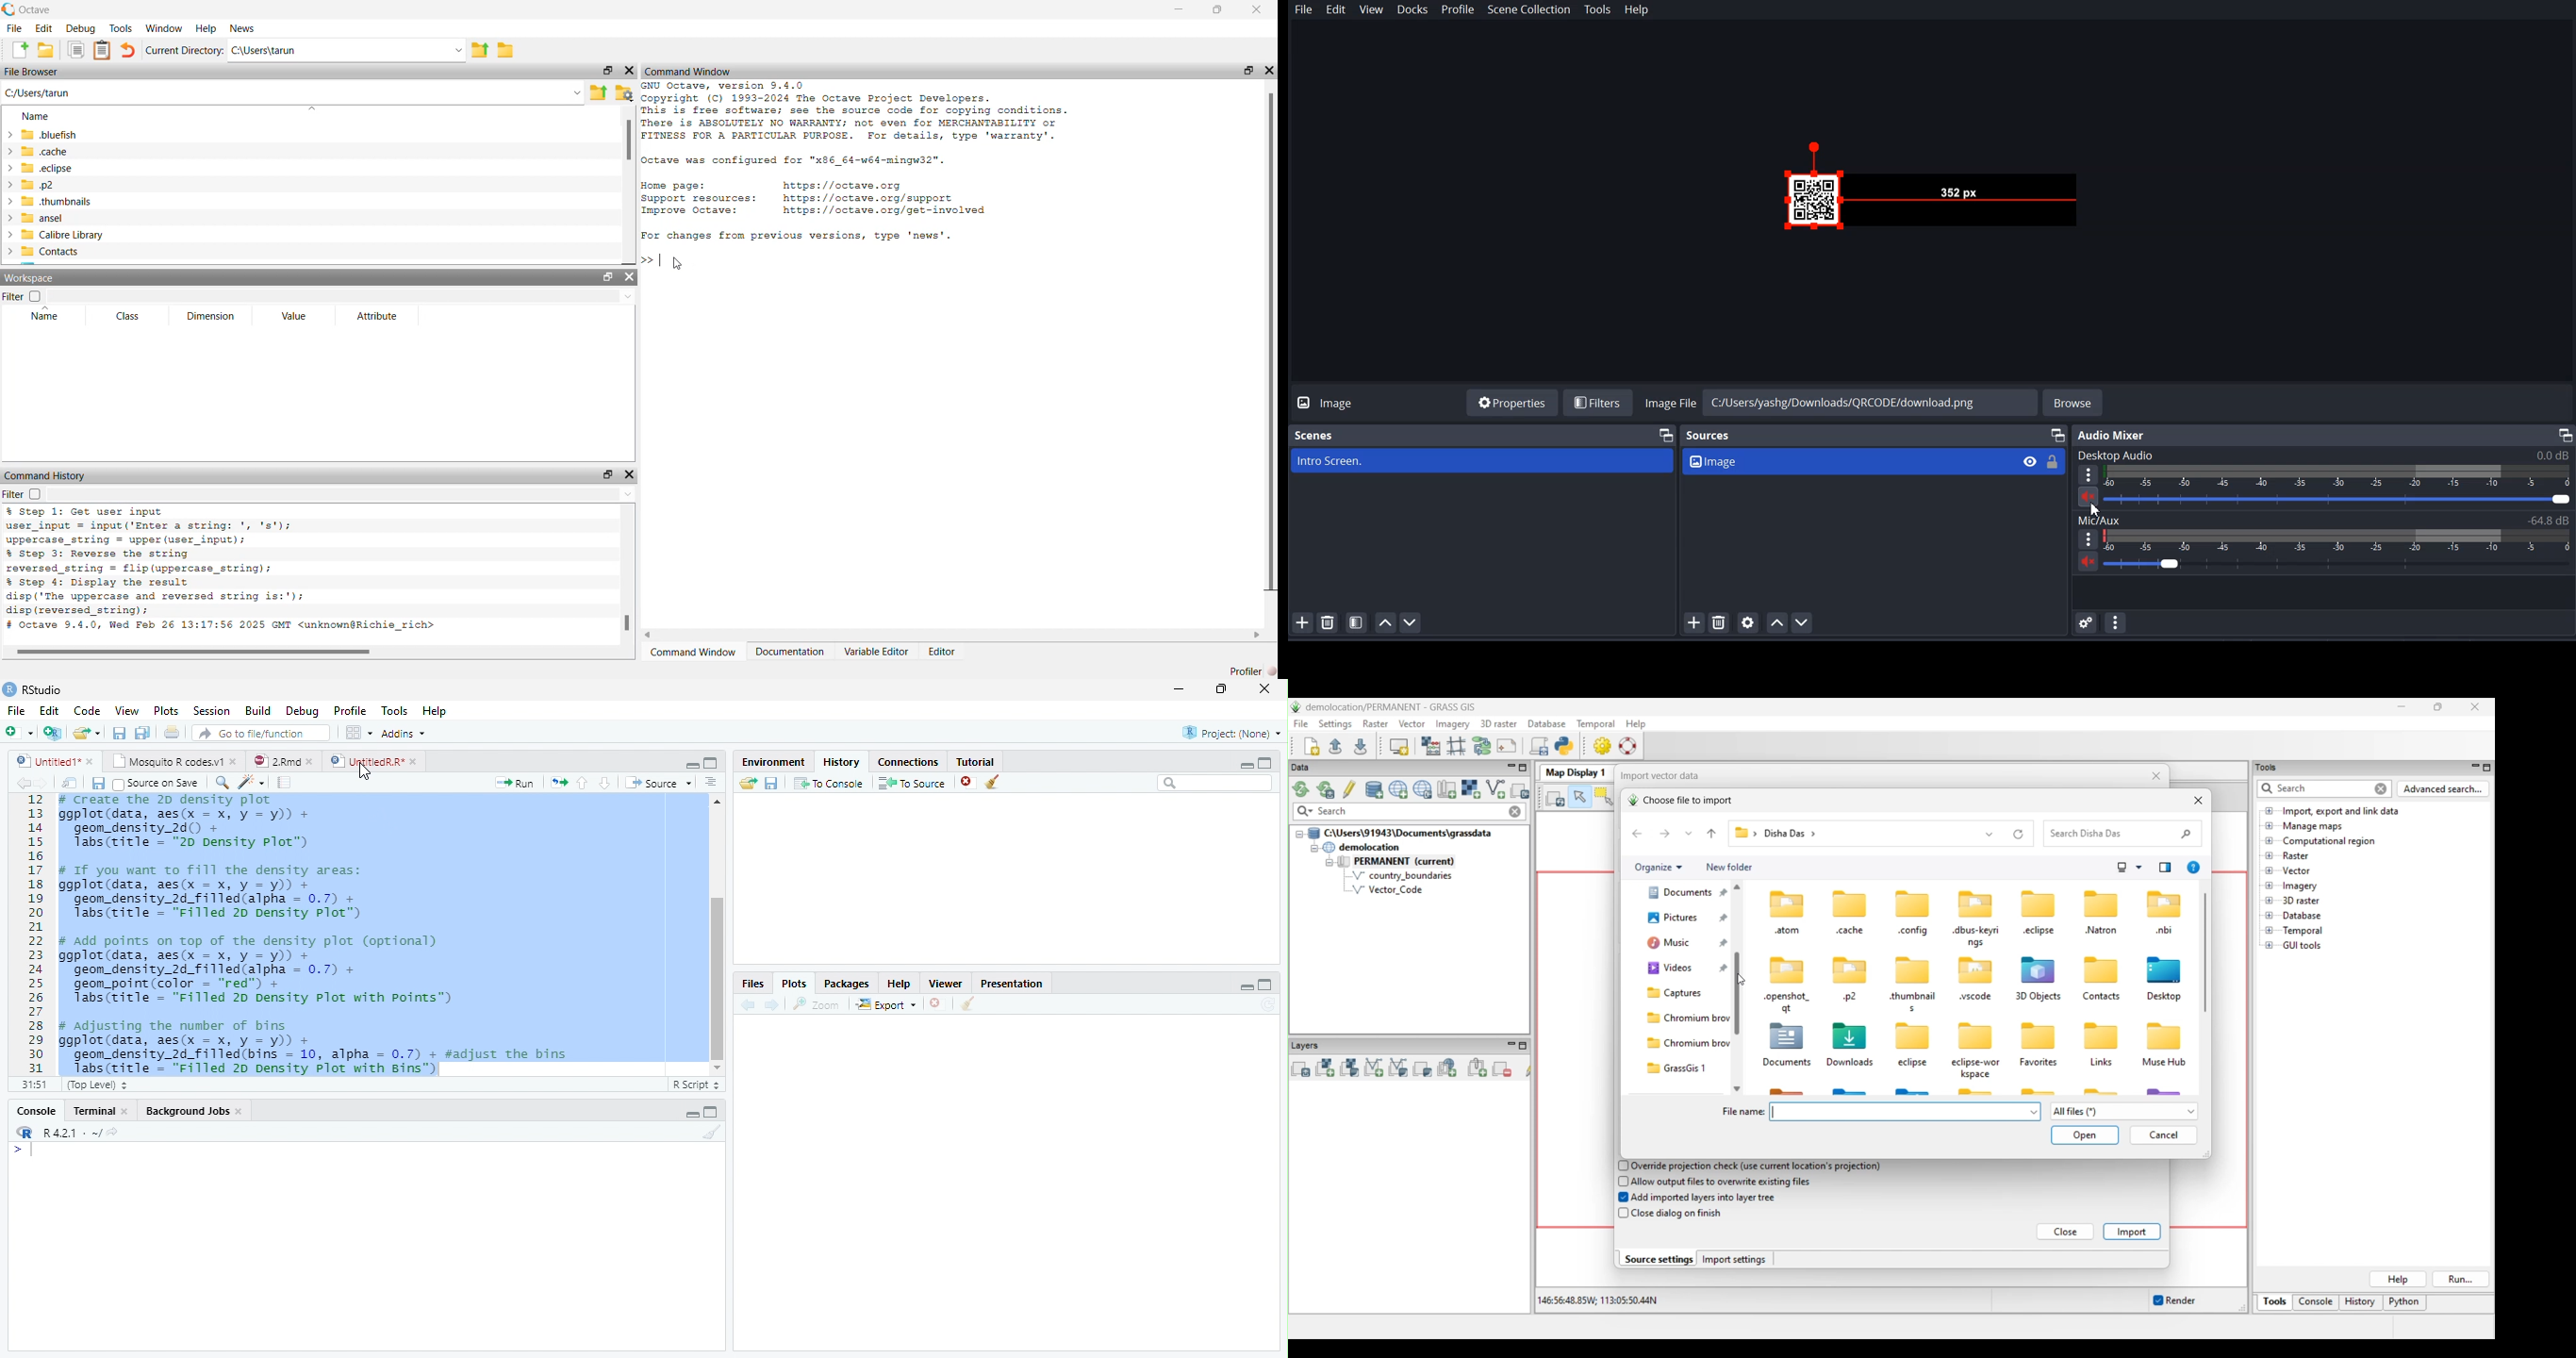 The width and height of the screenshot is (2576, 1372). What do you see at coordinates (1411, 622) in the screenshot?
I see `Move scene Down` at bounding box center [1411, 622].